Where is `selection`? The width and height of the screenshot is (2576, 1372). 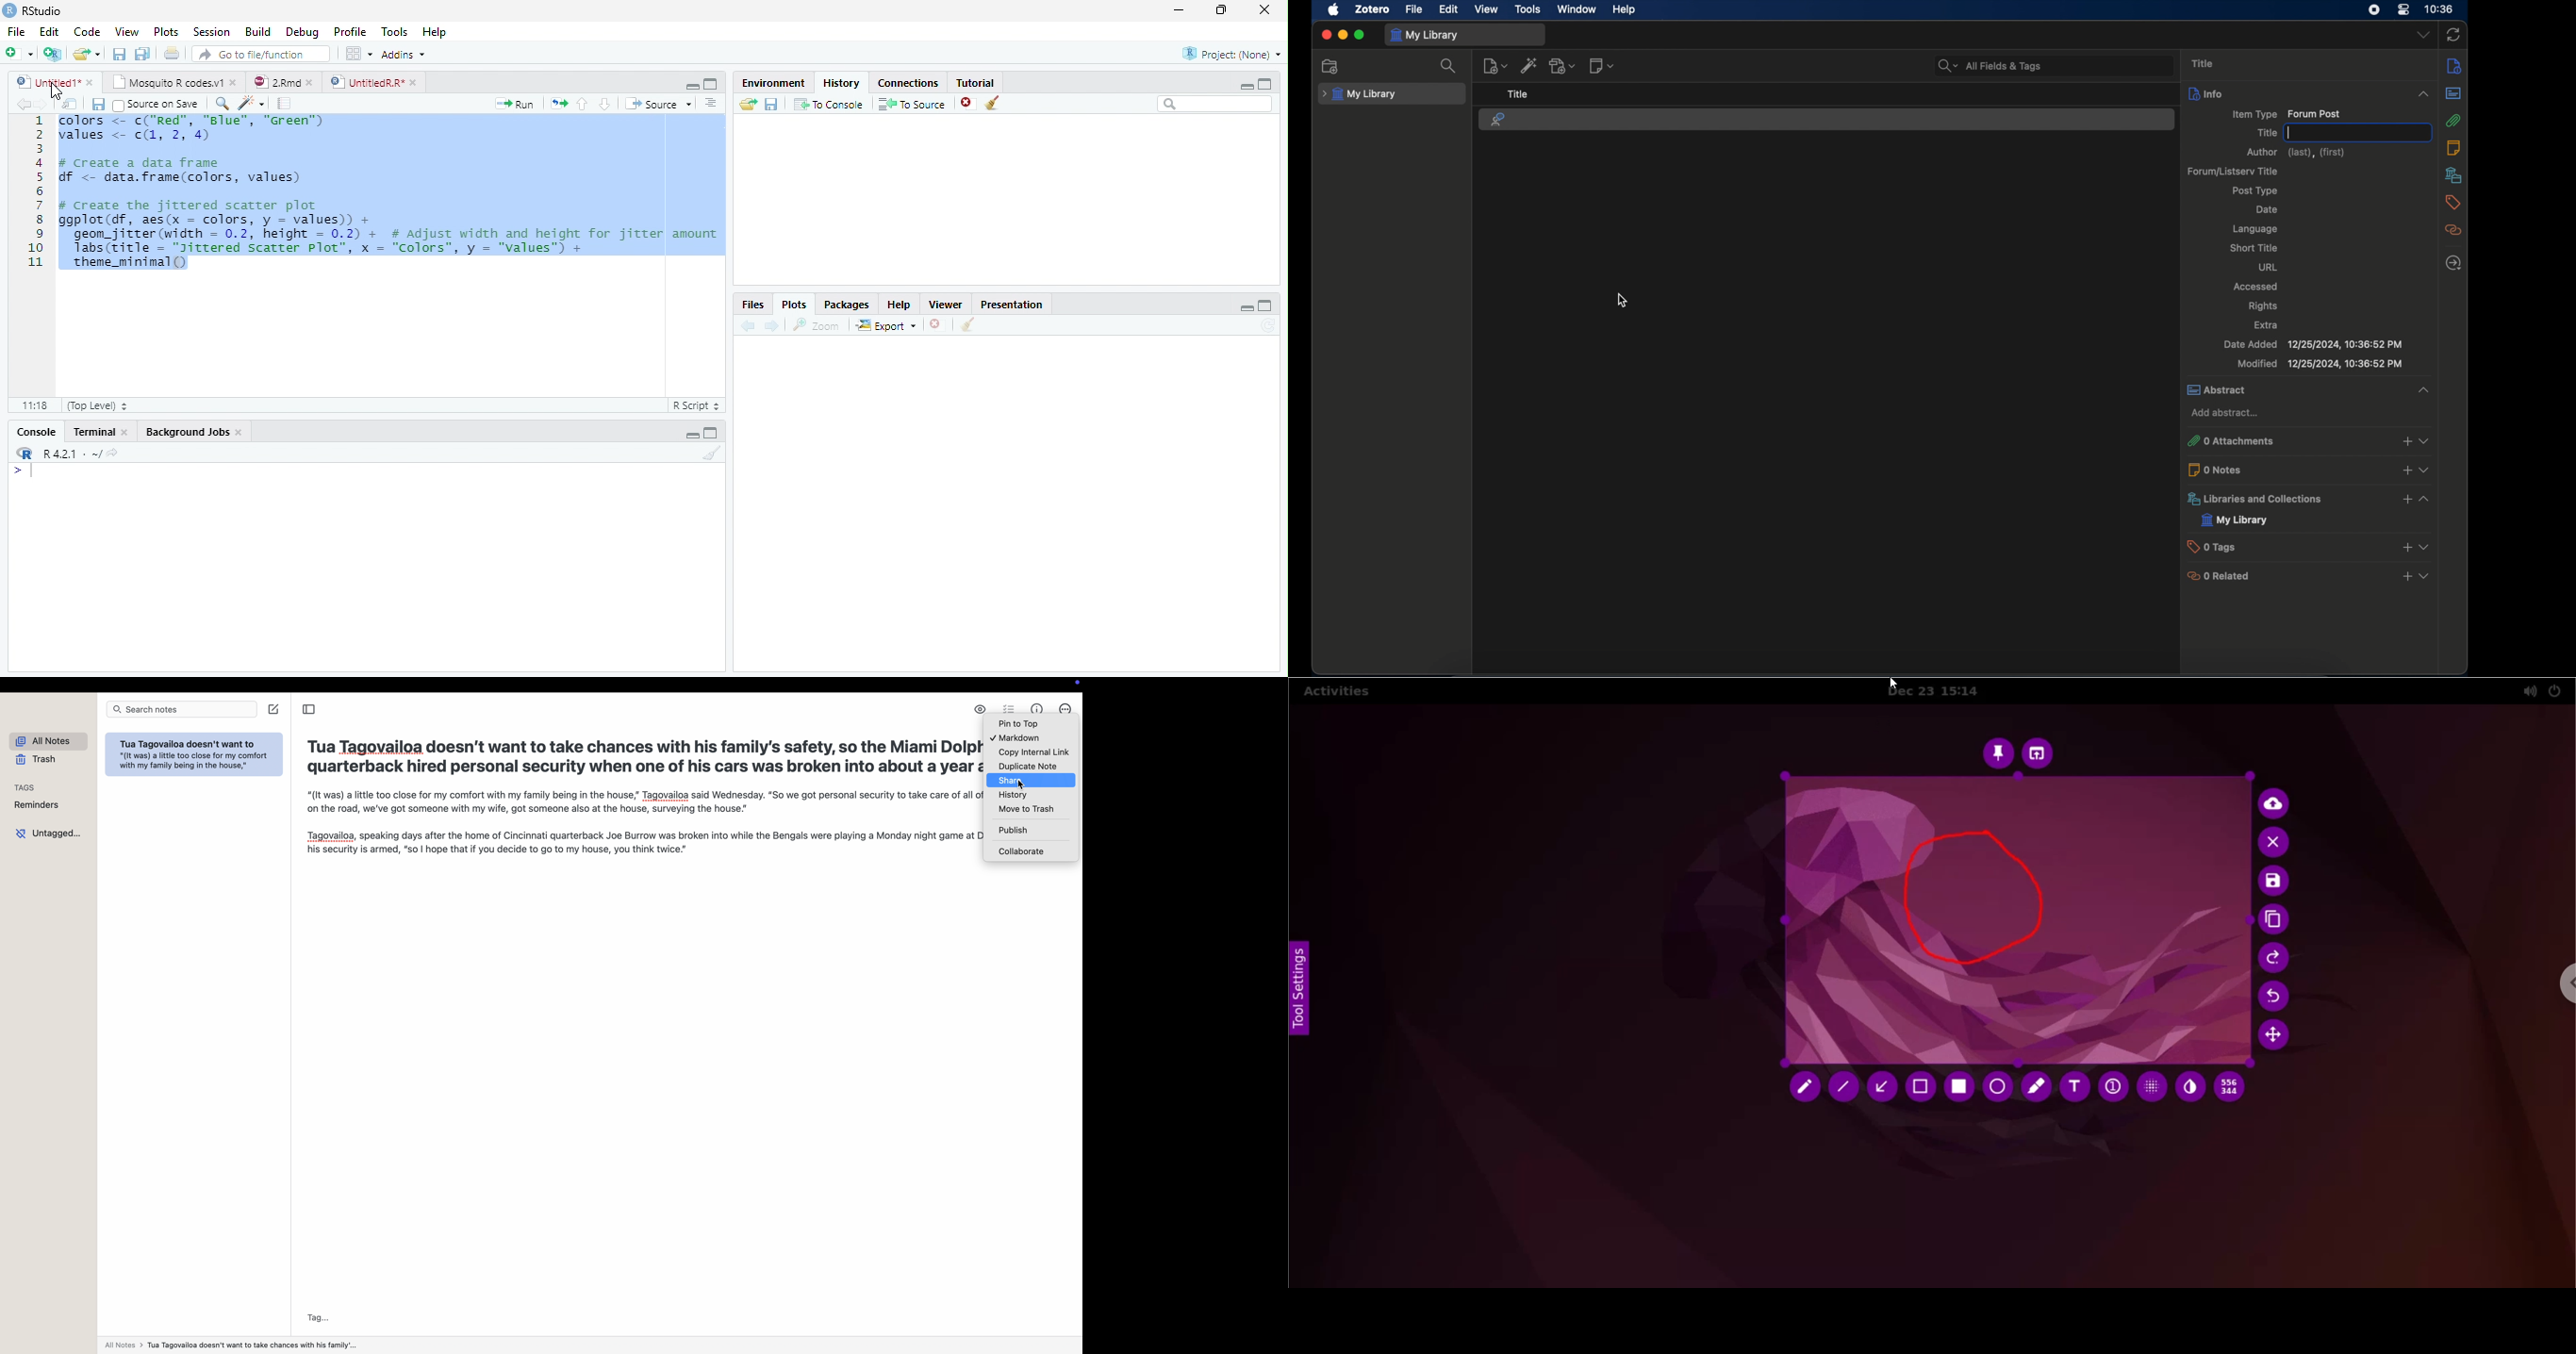
selection is located at coordinates (1923, 1088).